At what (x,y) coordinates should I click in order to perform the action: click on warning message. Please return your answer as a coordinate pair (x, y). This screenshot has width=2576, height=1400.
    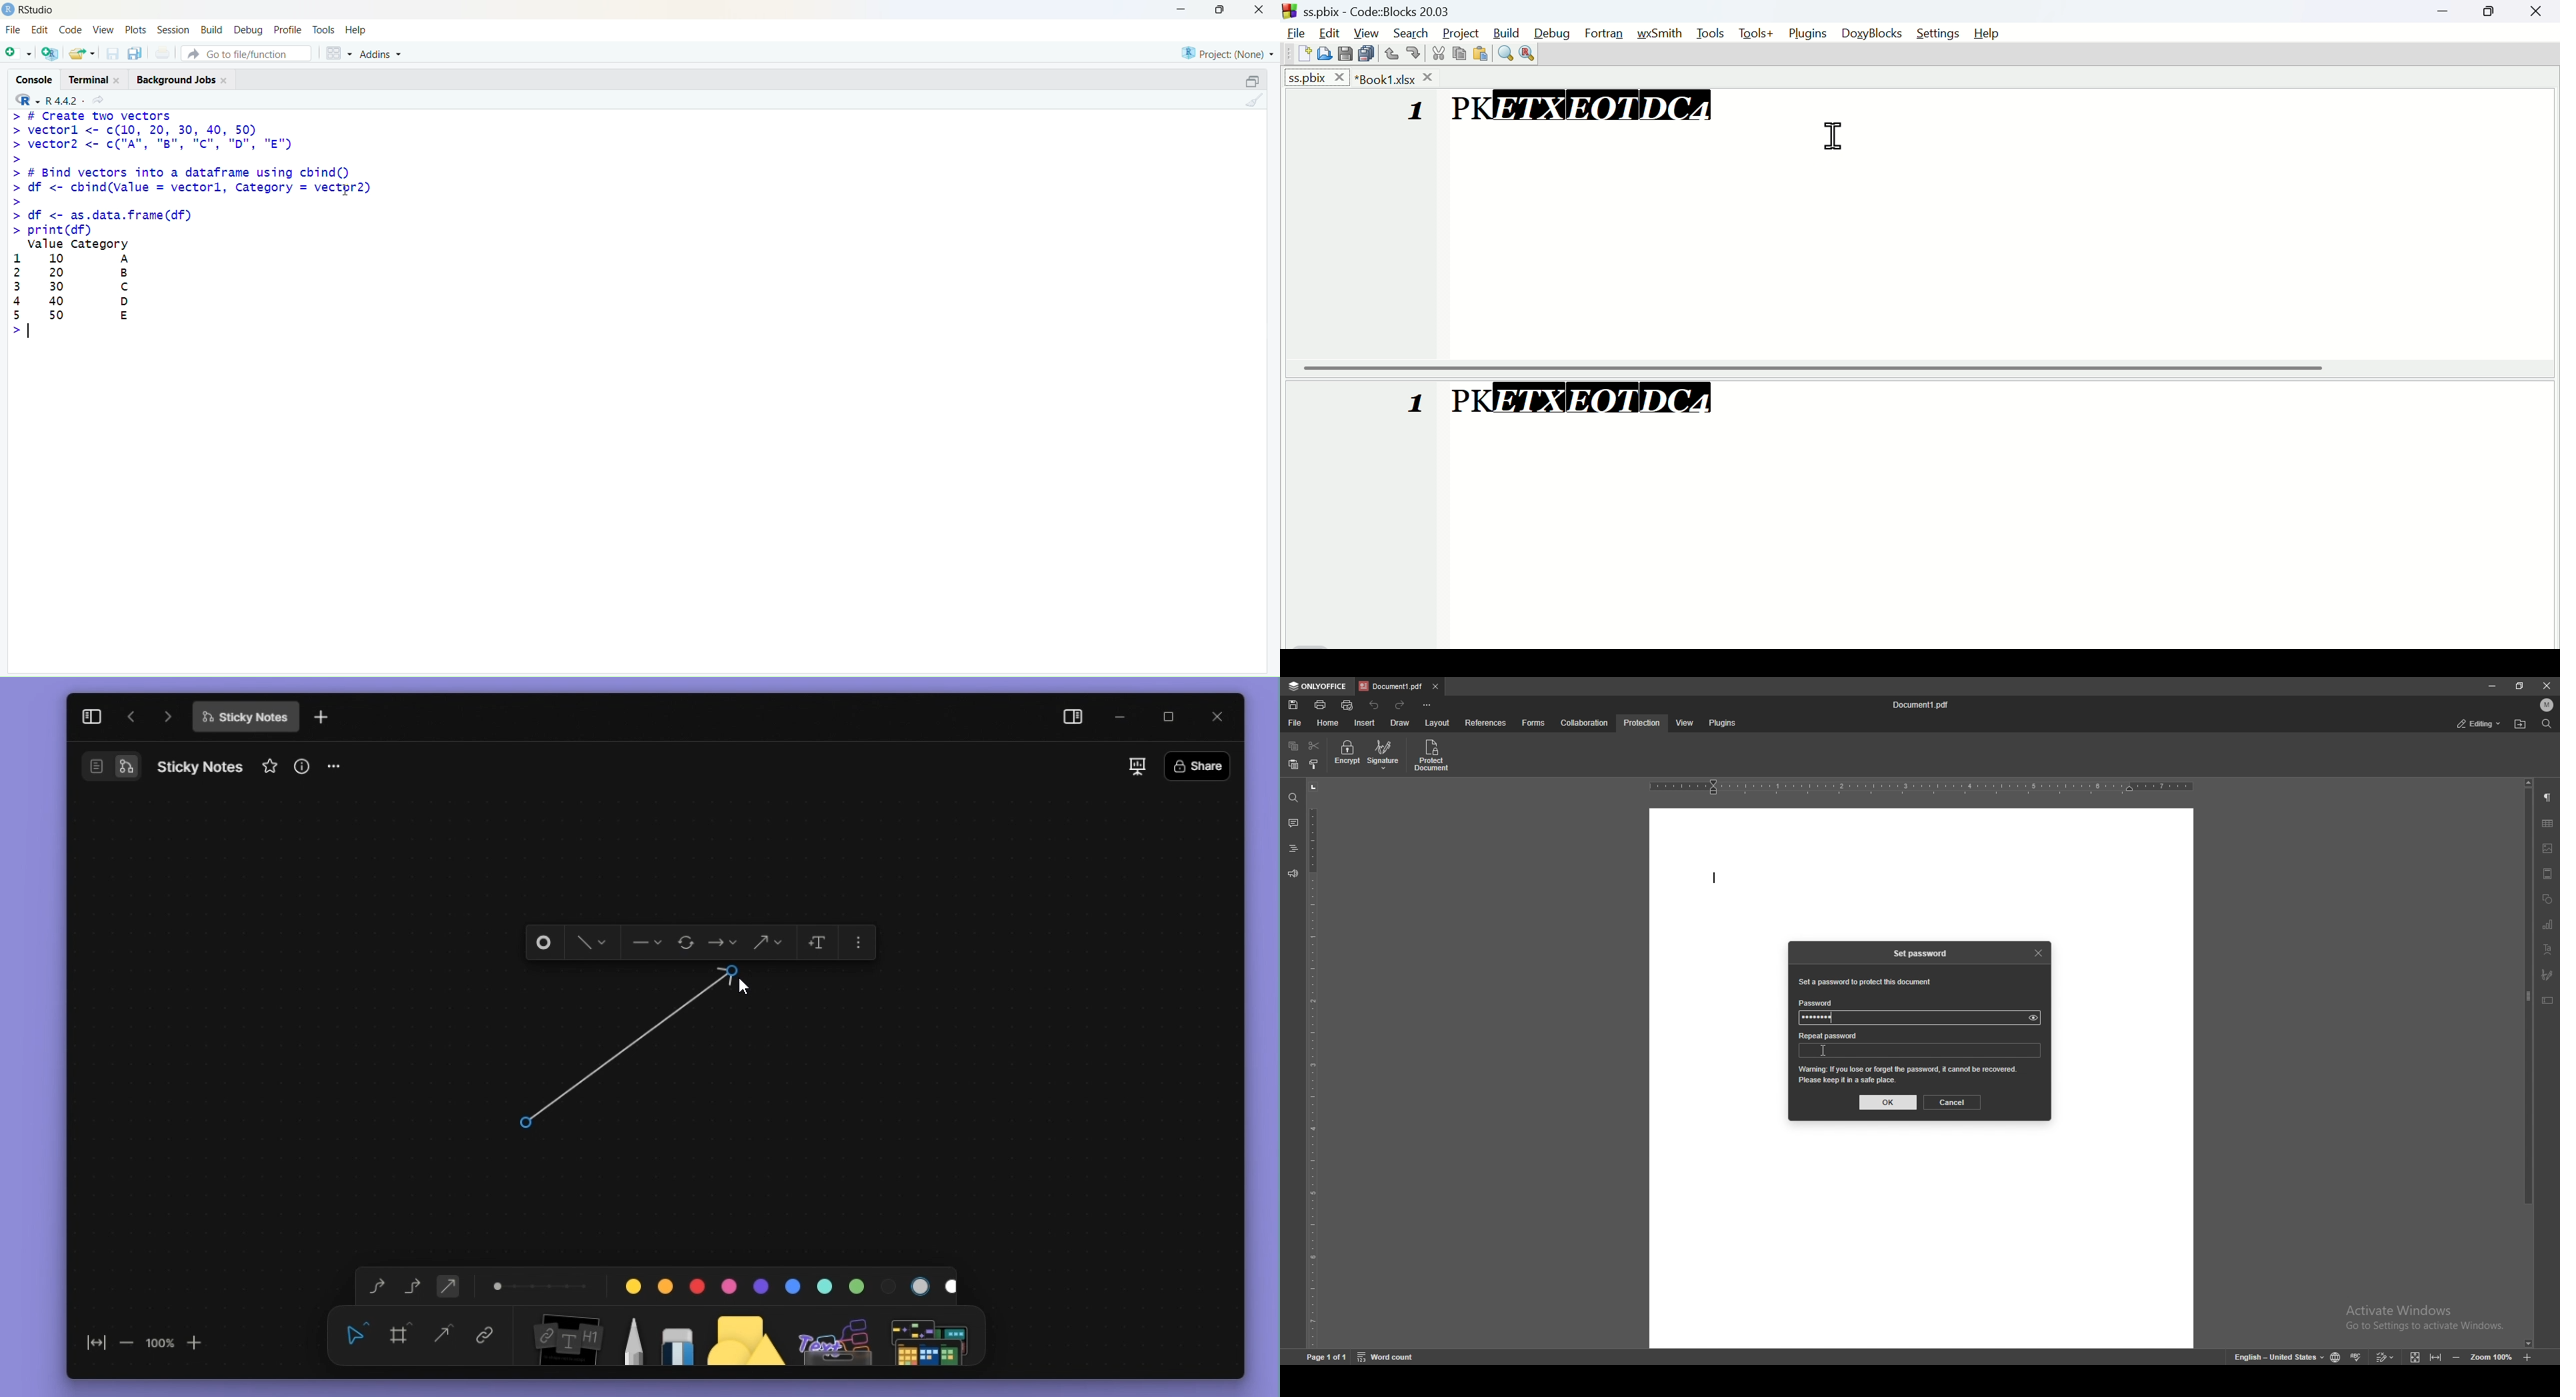
    Looking at the image, I should click on (1909, 1074).